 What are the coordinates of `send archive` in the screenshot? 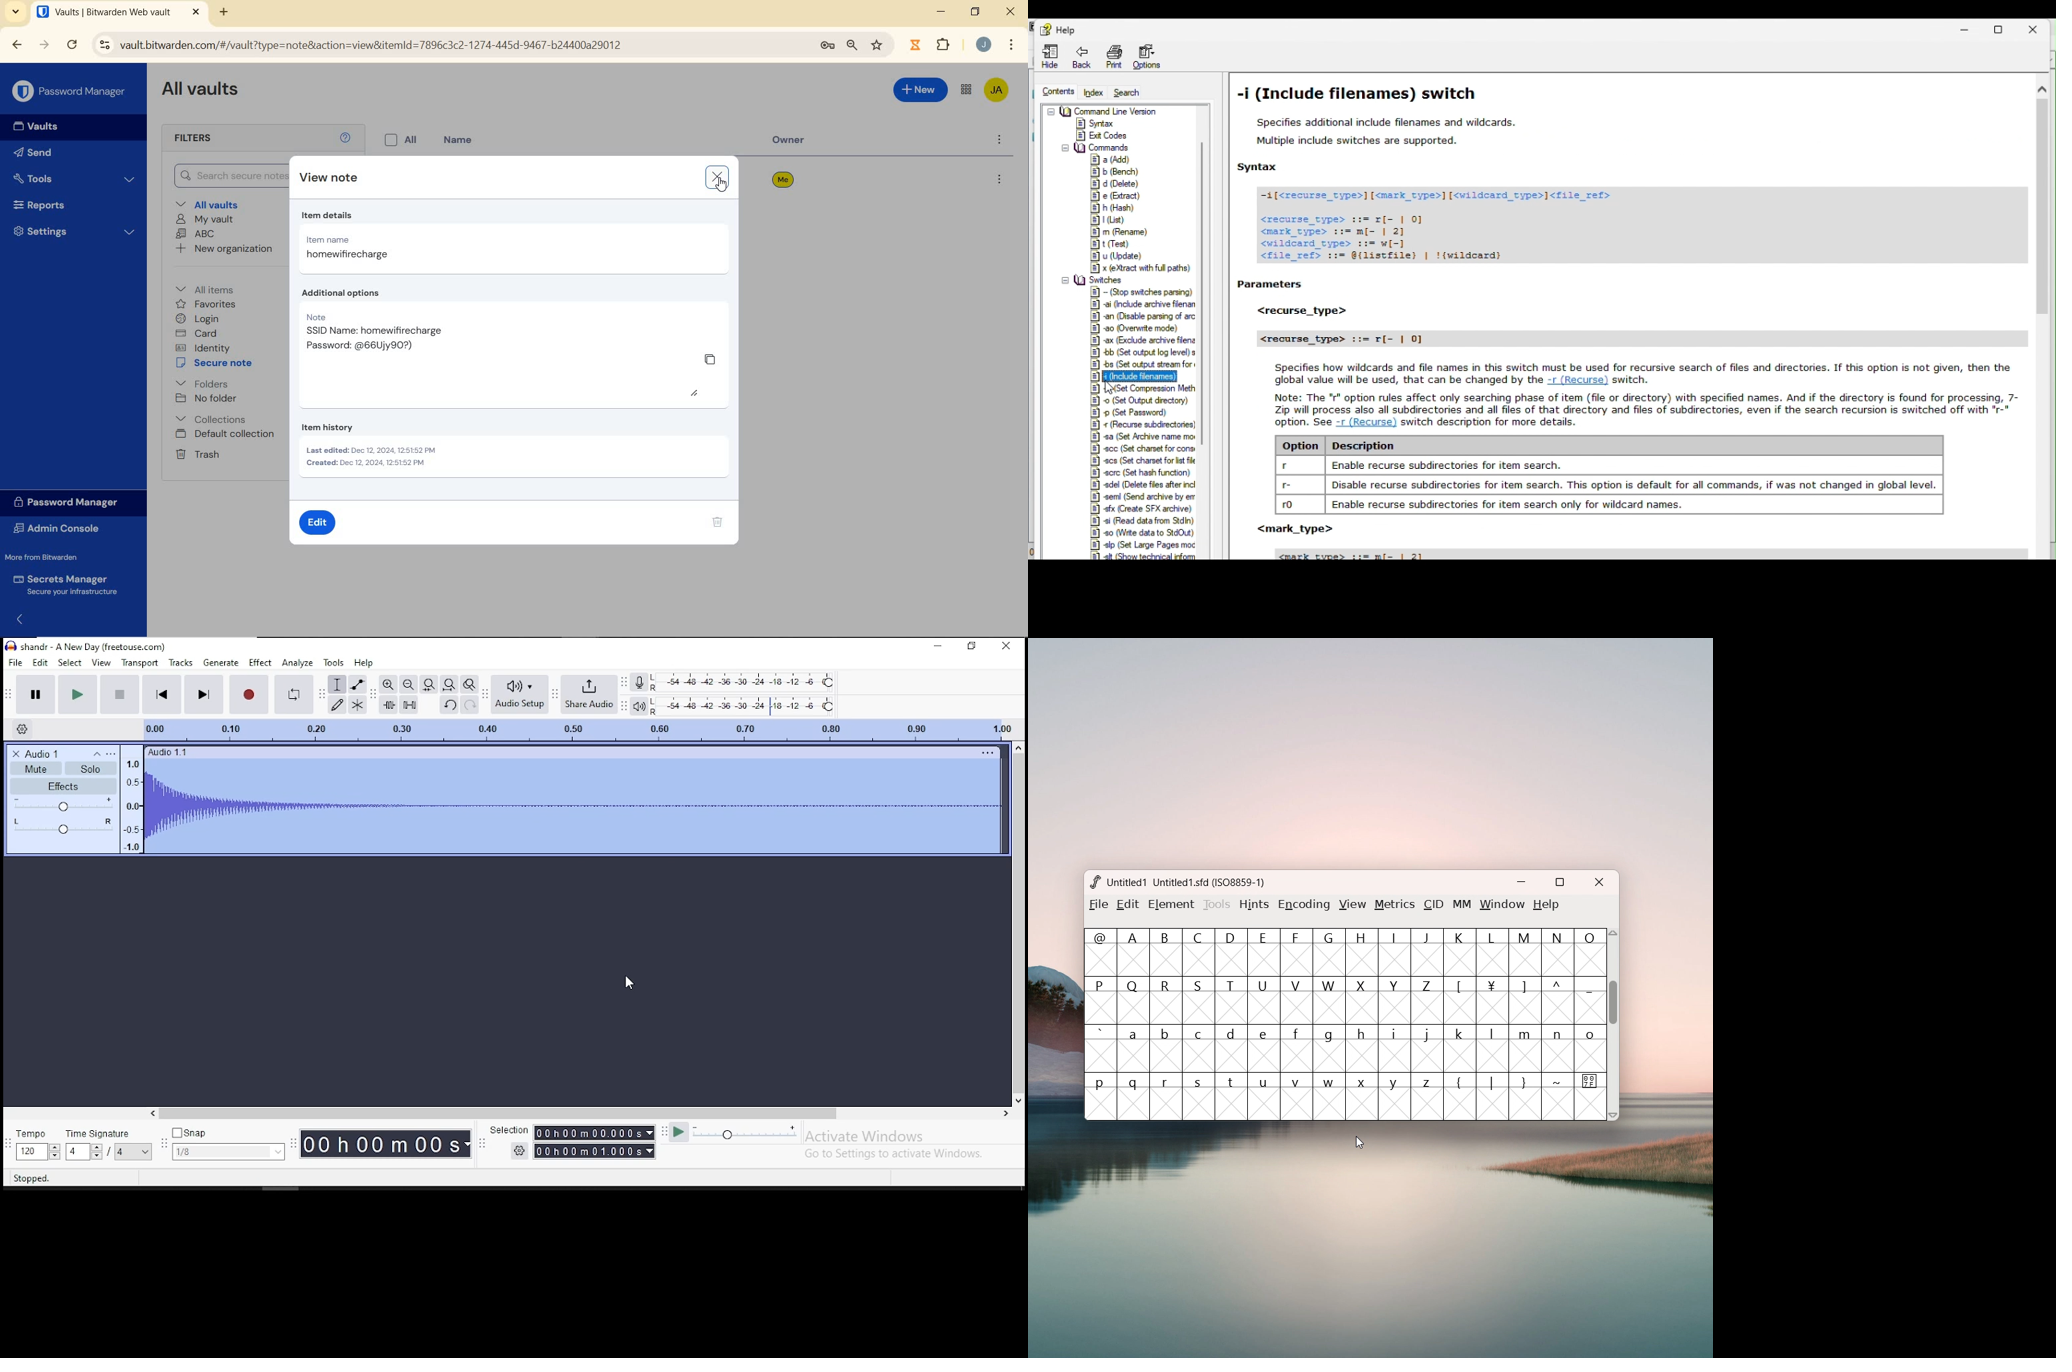 It's located at (1143, 499).